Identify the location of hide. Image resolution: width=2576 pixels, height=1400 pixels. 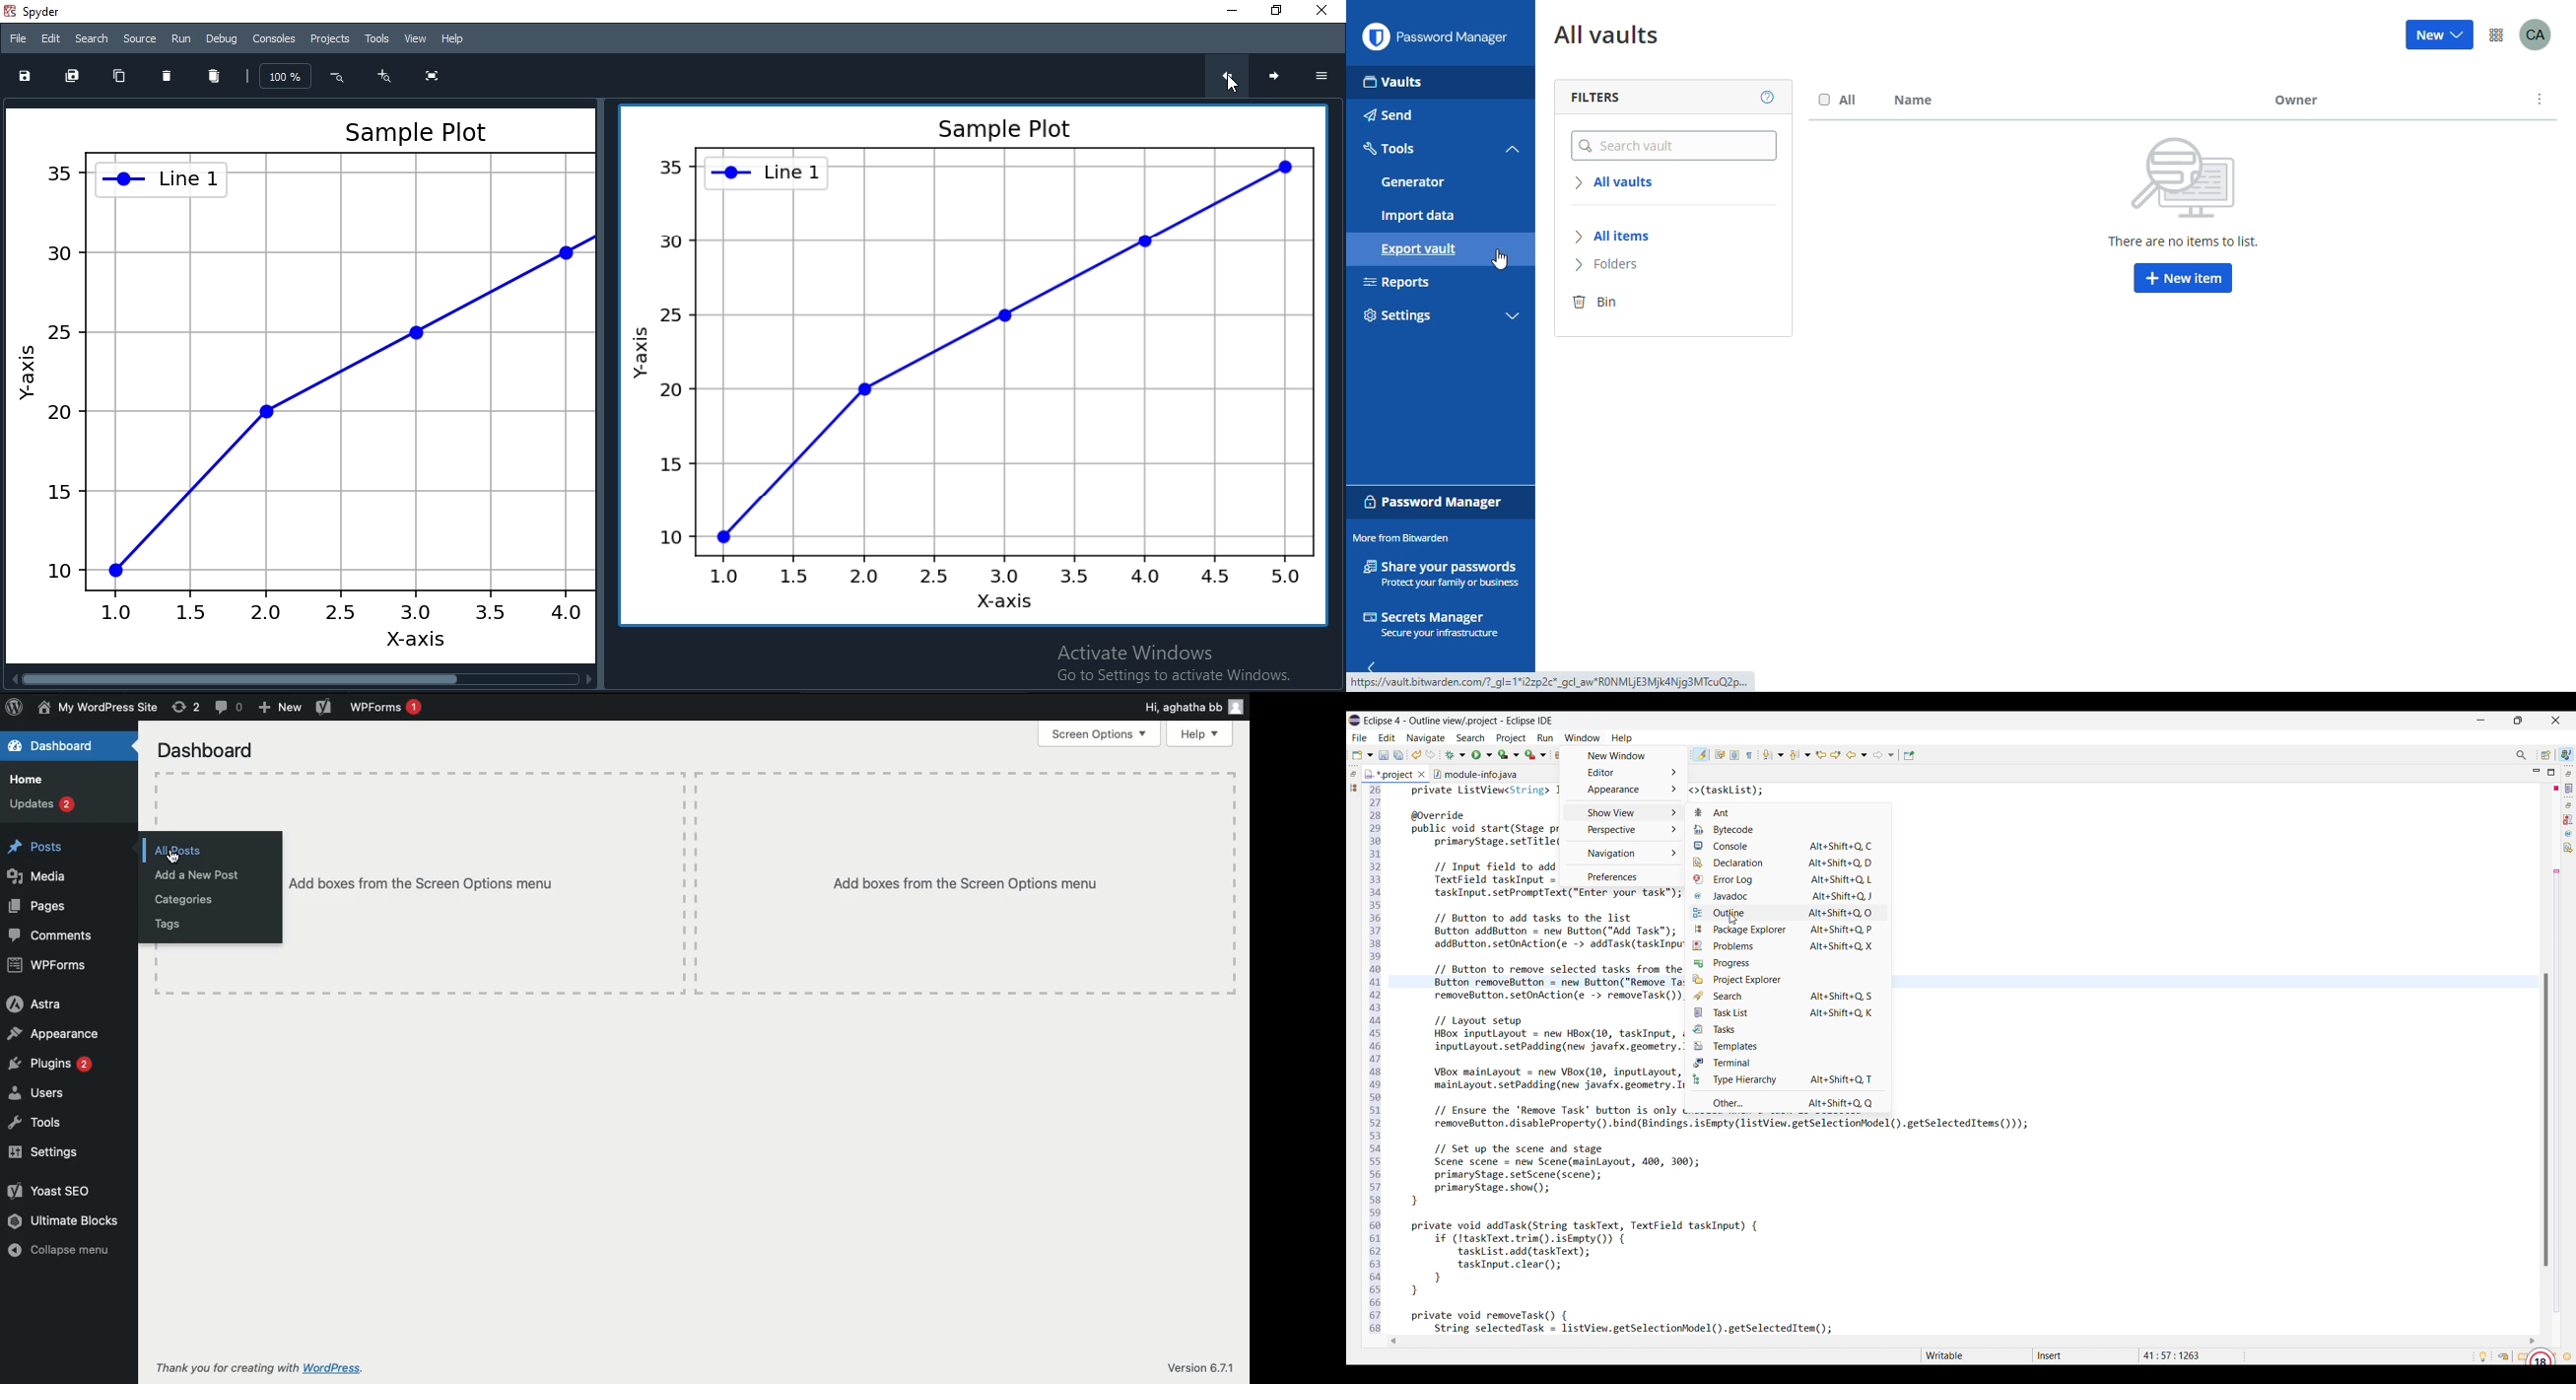
(1373, 665).